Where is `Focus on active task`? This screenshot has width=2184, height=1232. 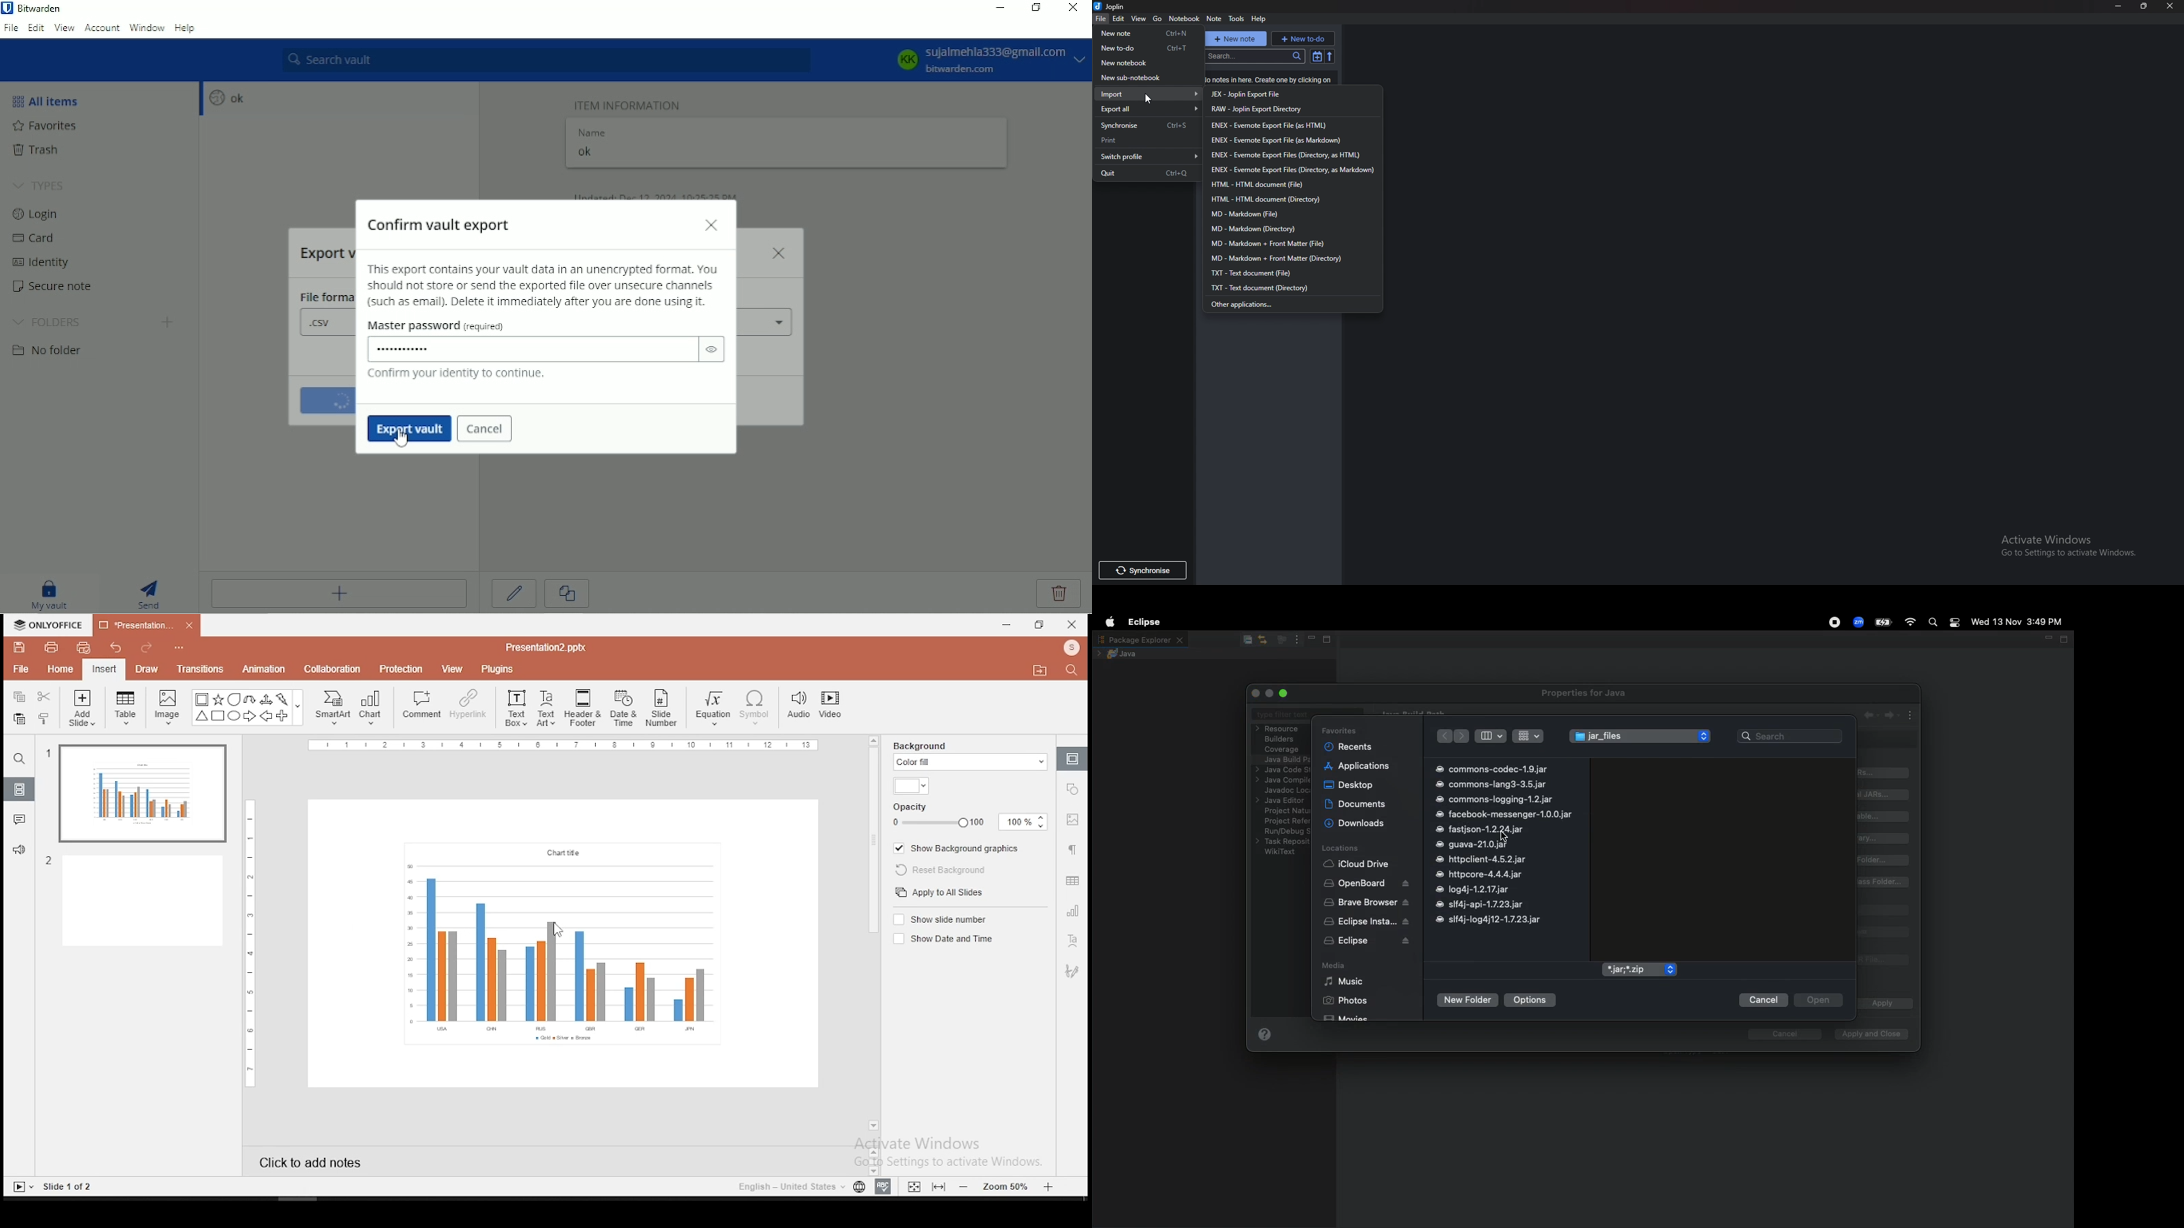
Focus on active task is located at coordinates (1280, 641).